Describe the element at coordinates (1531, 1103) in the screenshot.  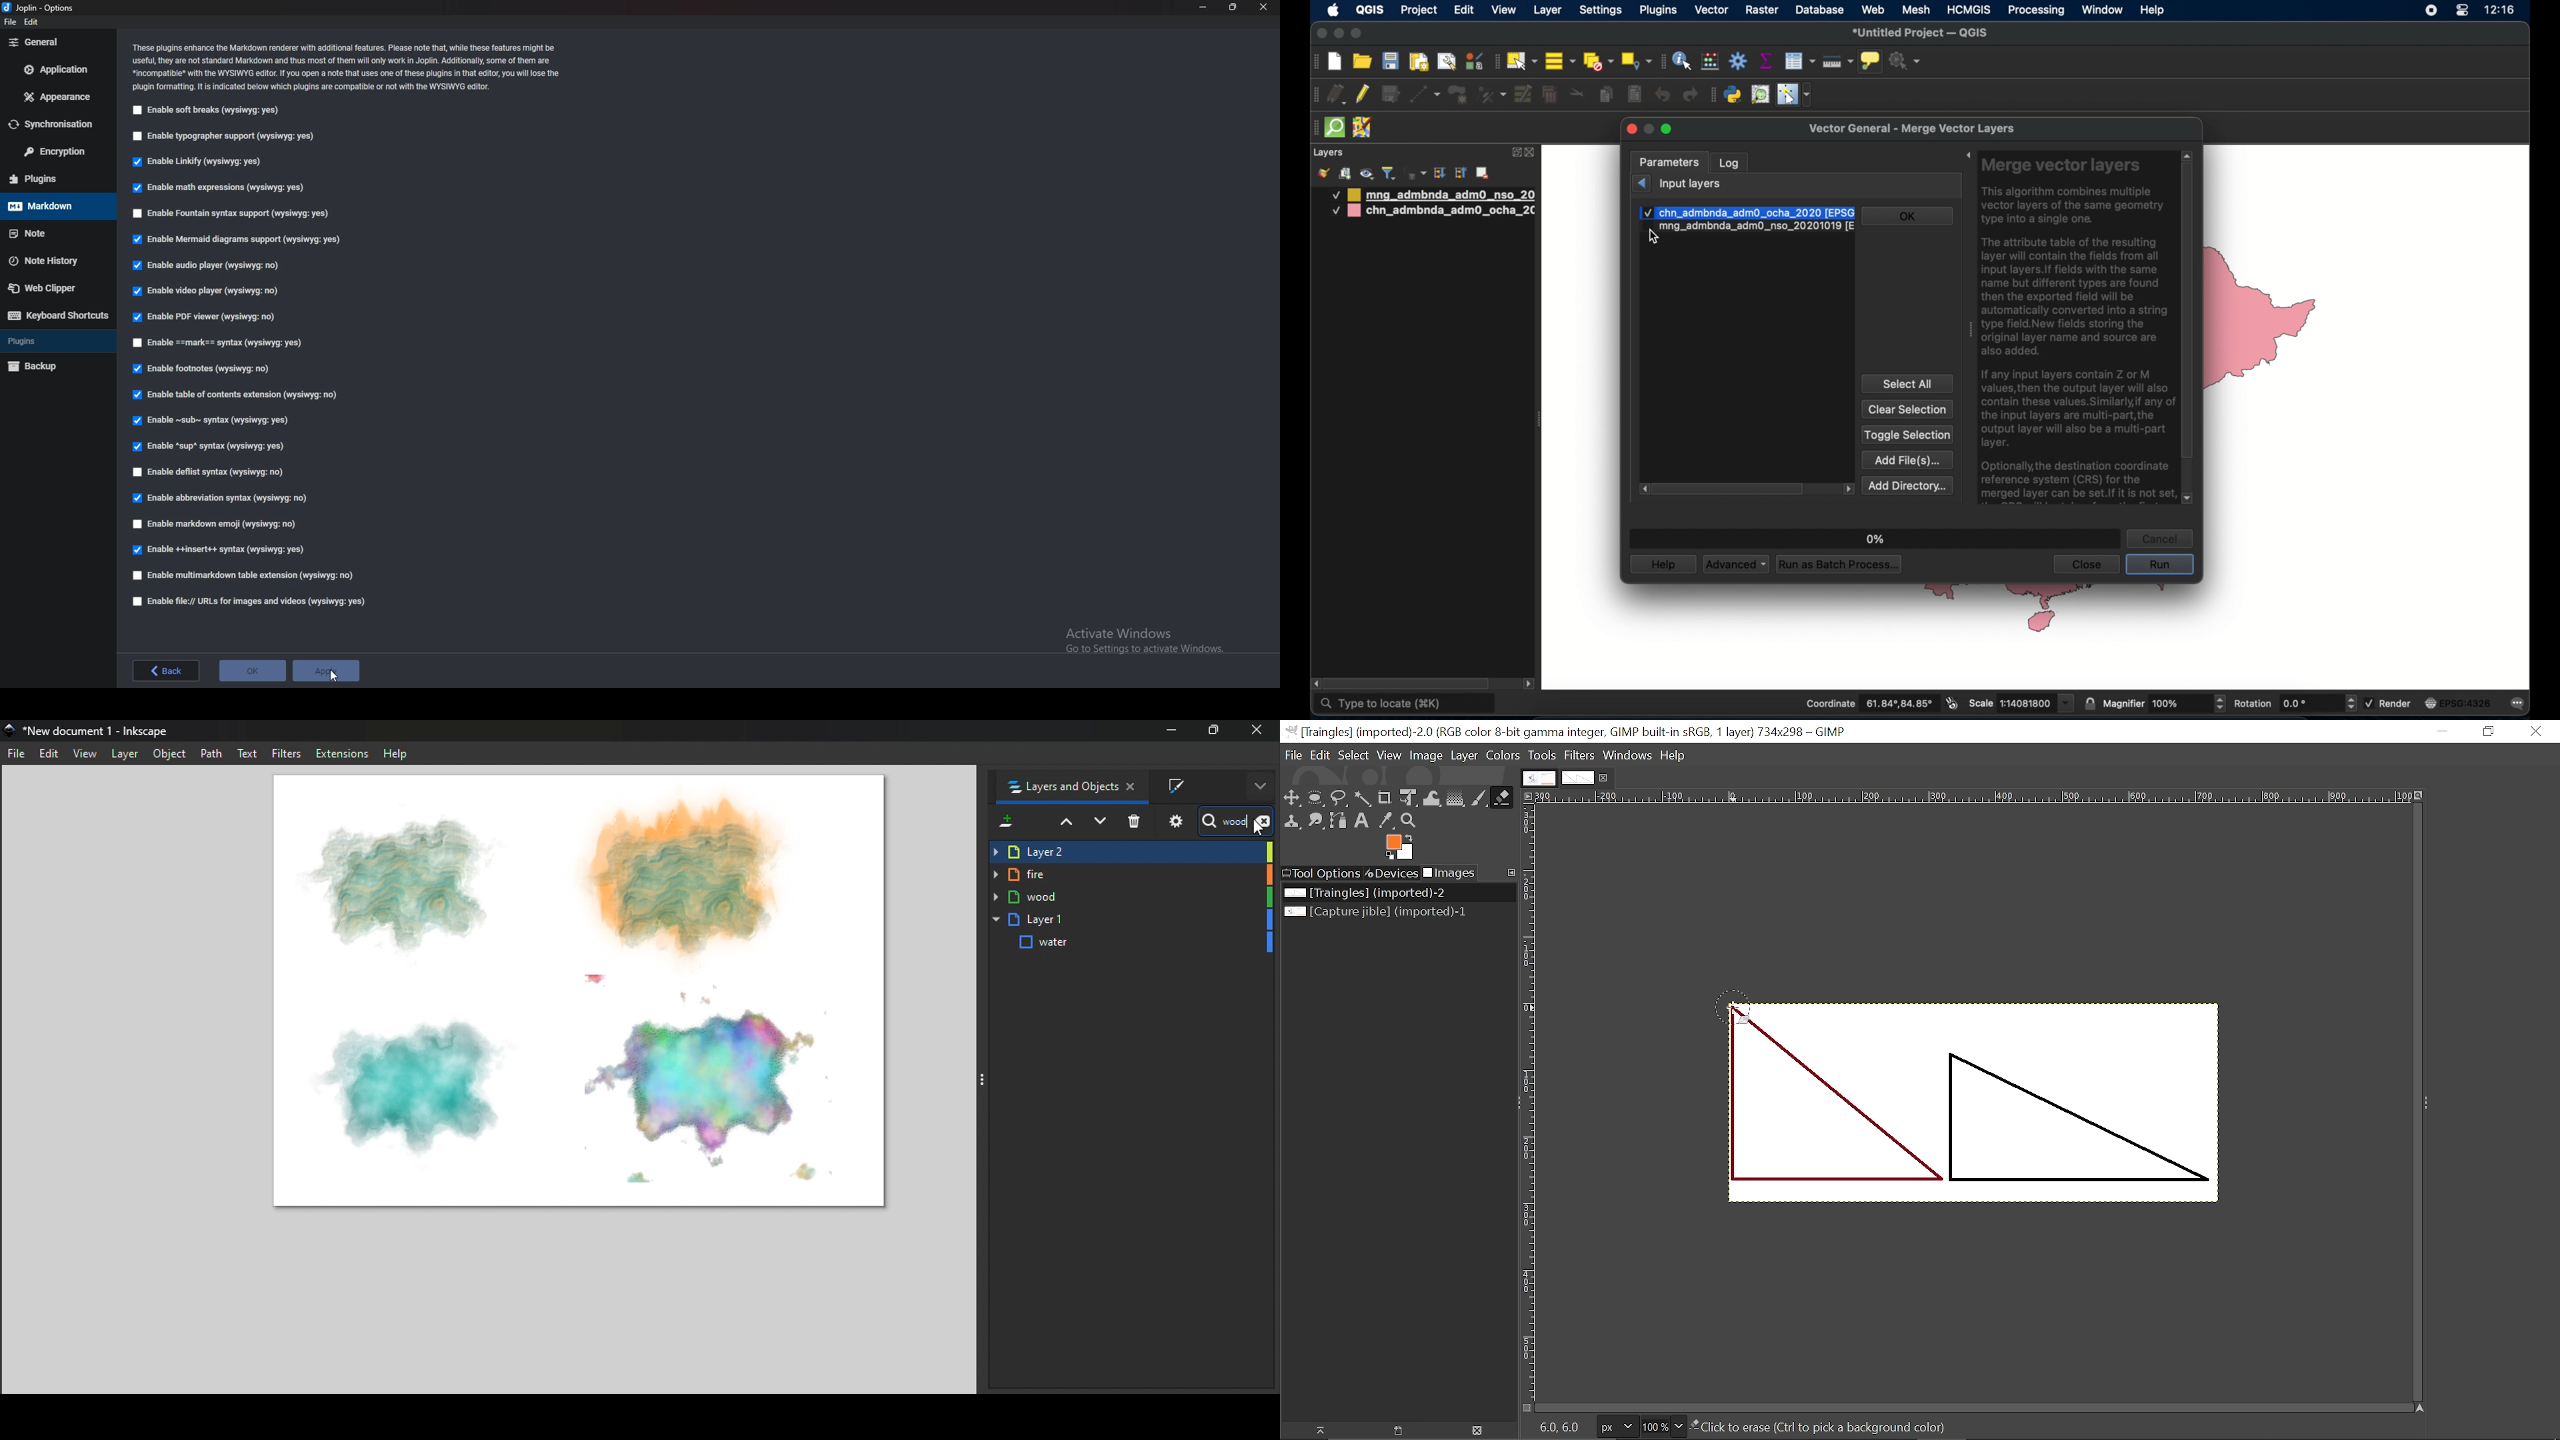
I see `Vertical label` at that location.